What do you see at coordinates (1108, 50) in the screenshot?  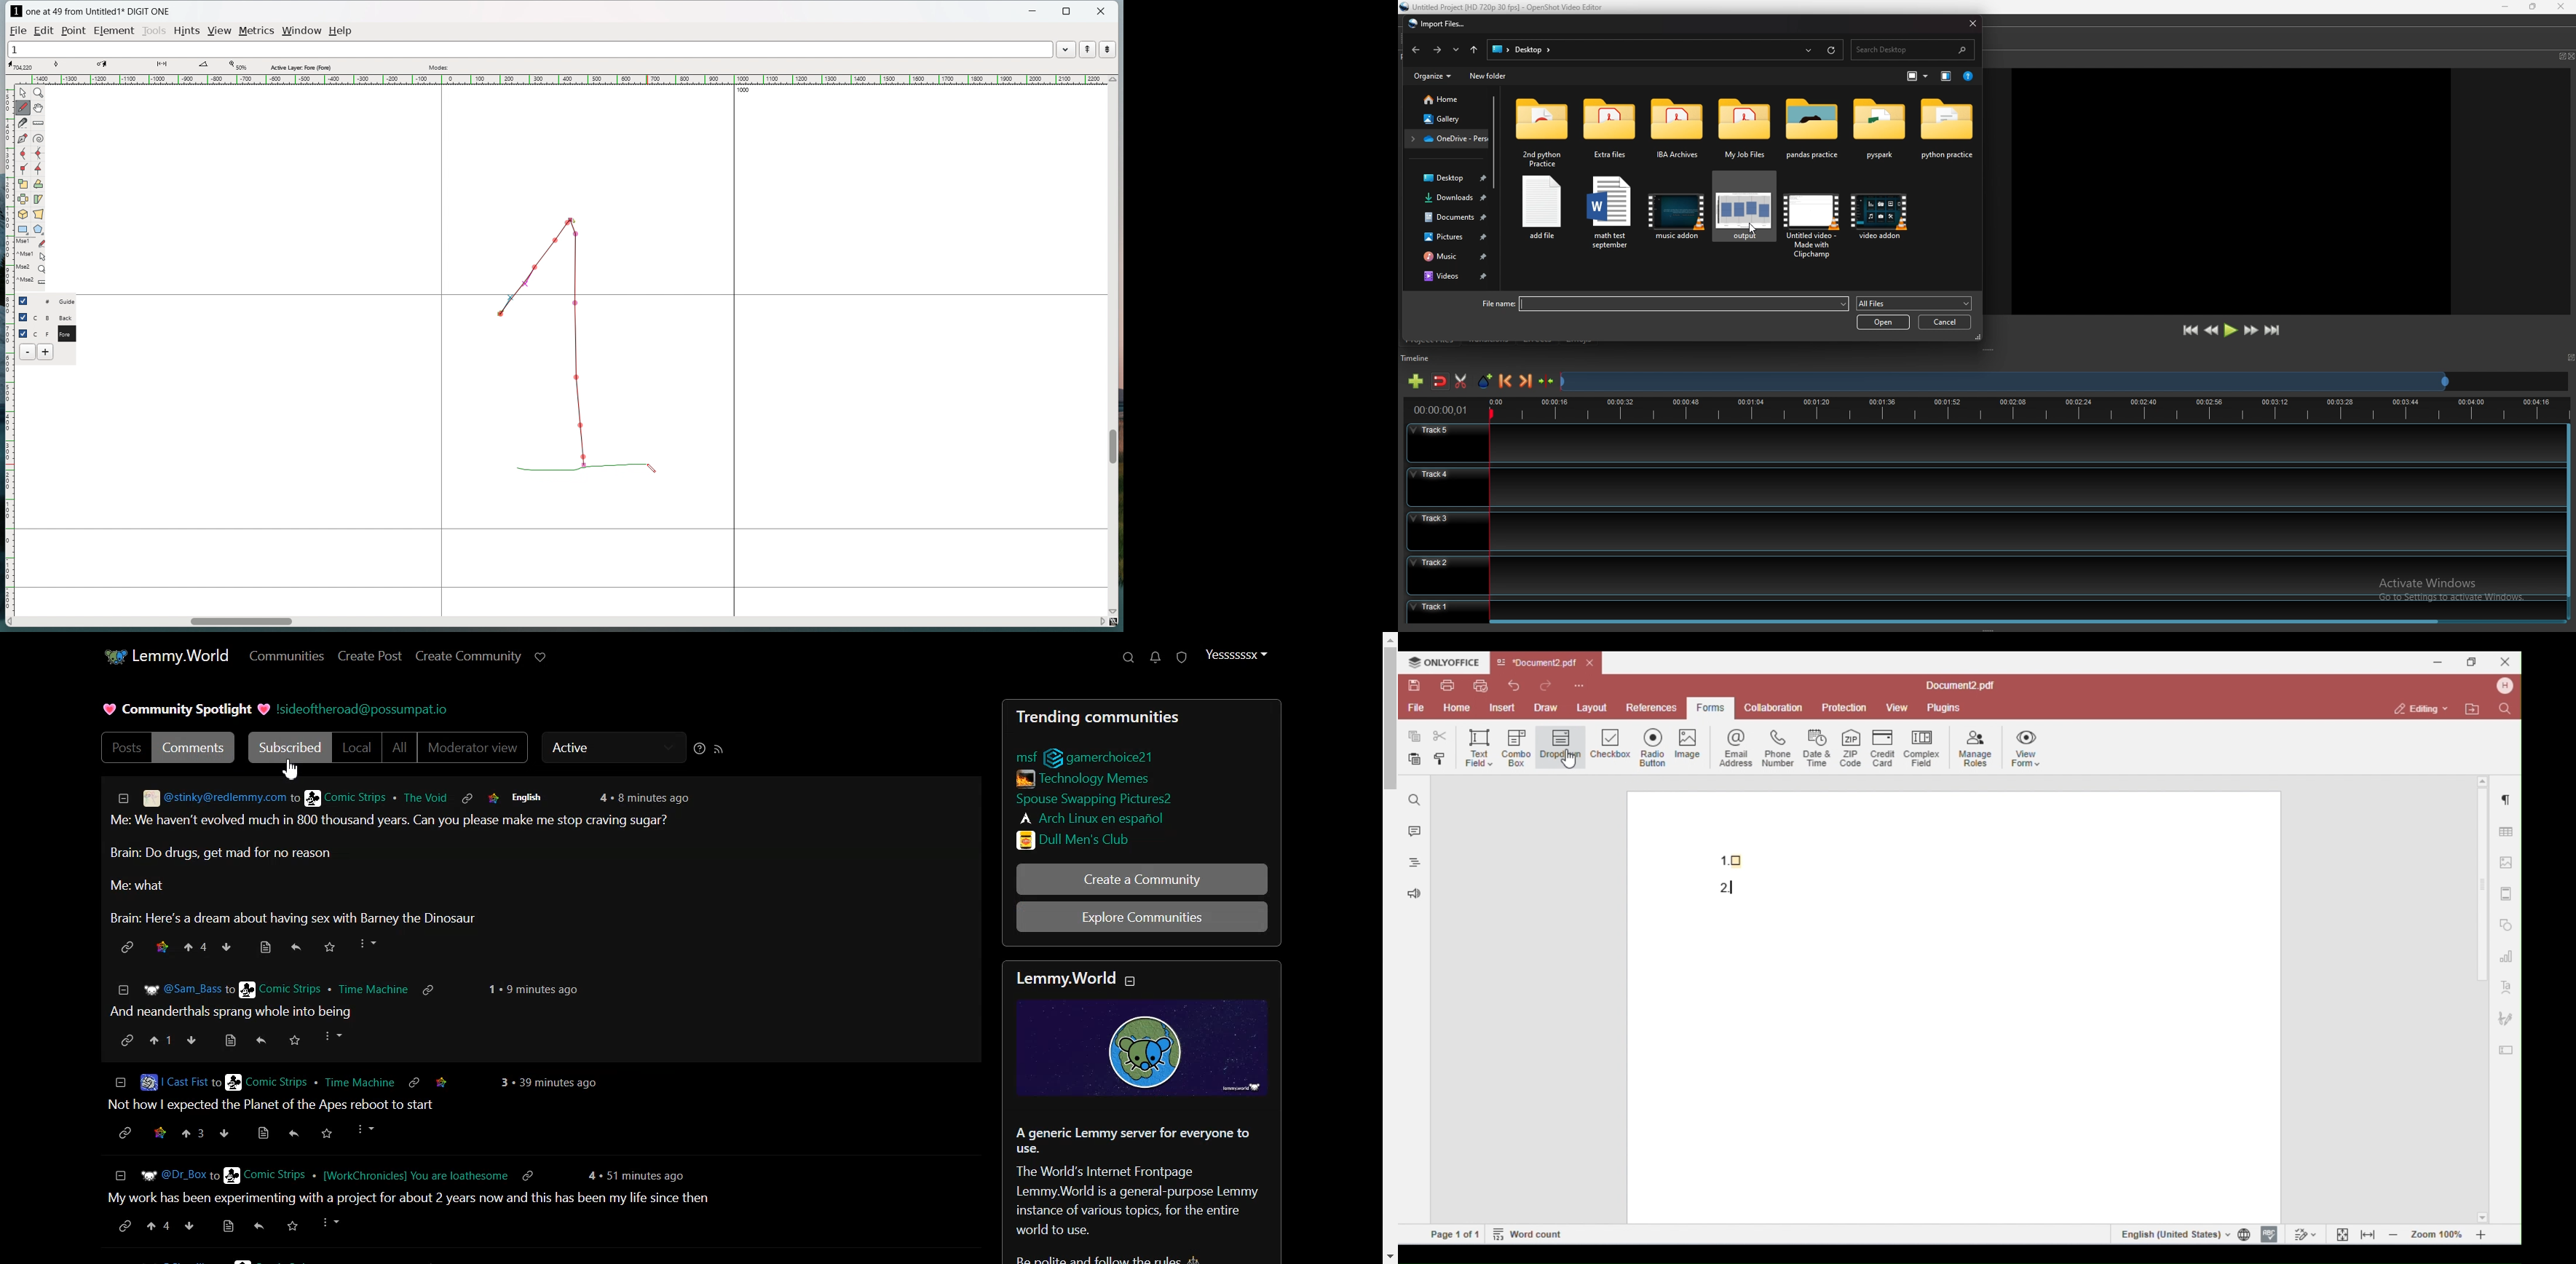 I see `show the next word in the word list` at bounding box center [1108, 50].